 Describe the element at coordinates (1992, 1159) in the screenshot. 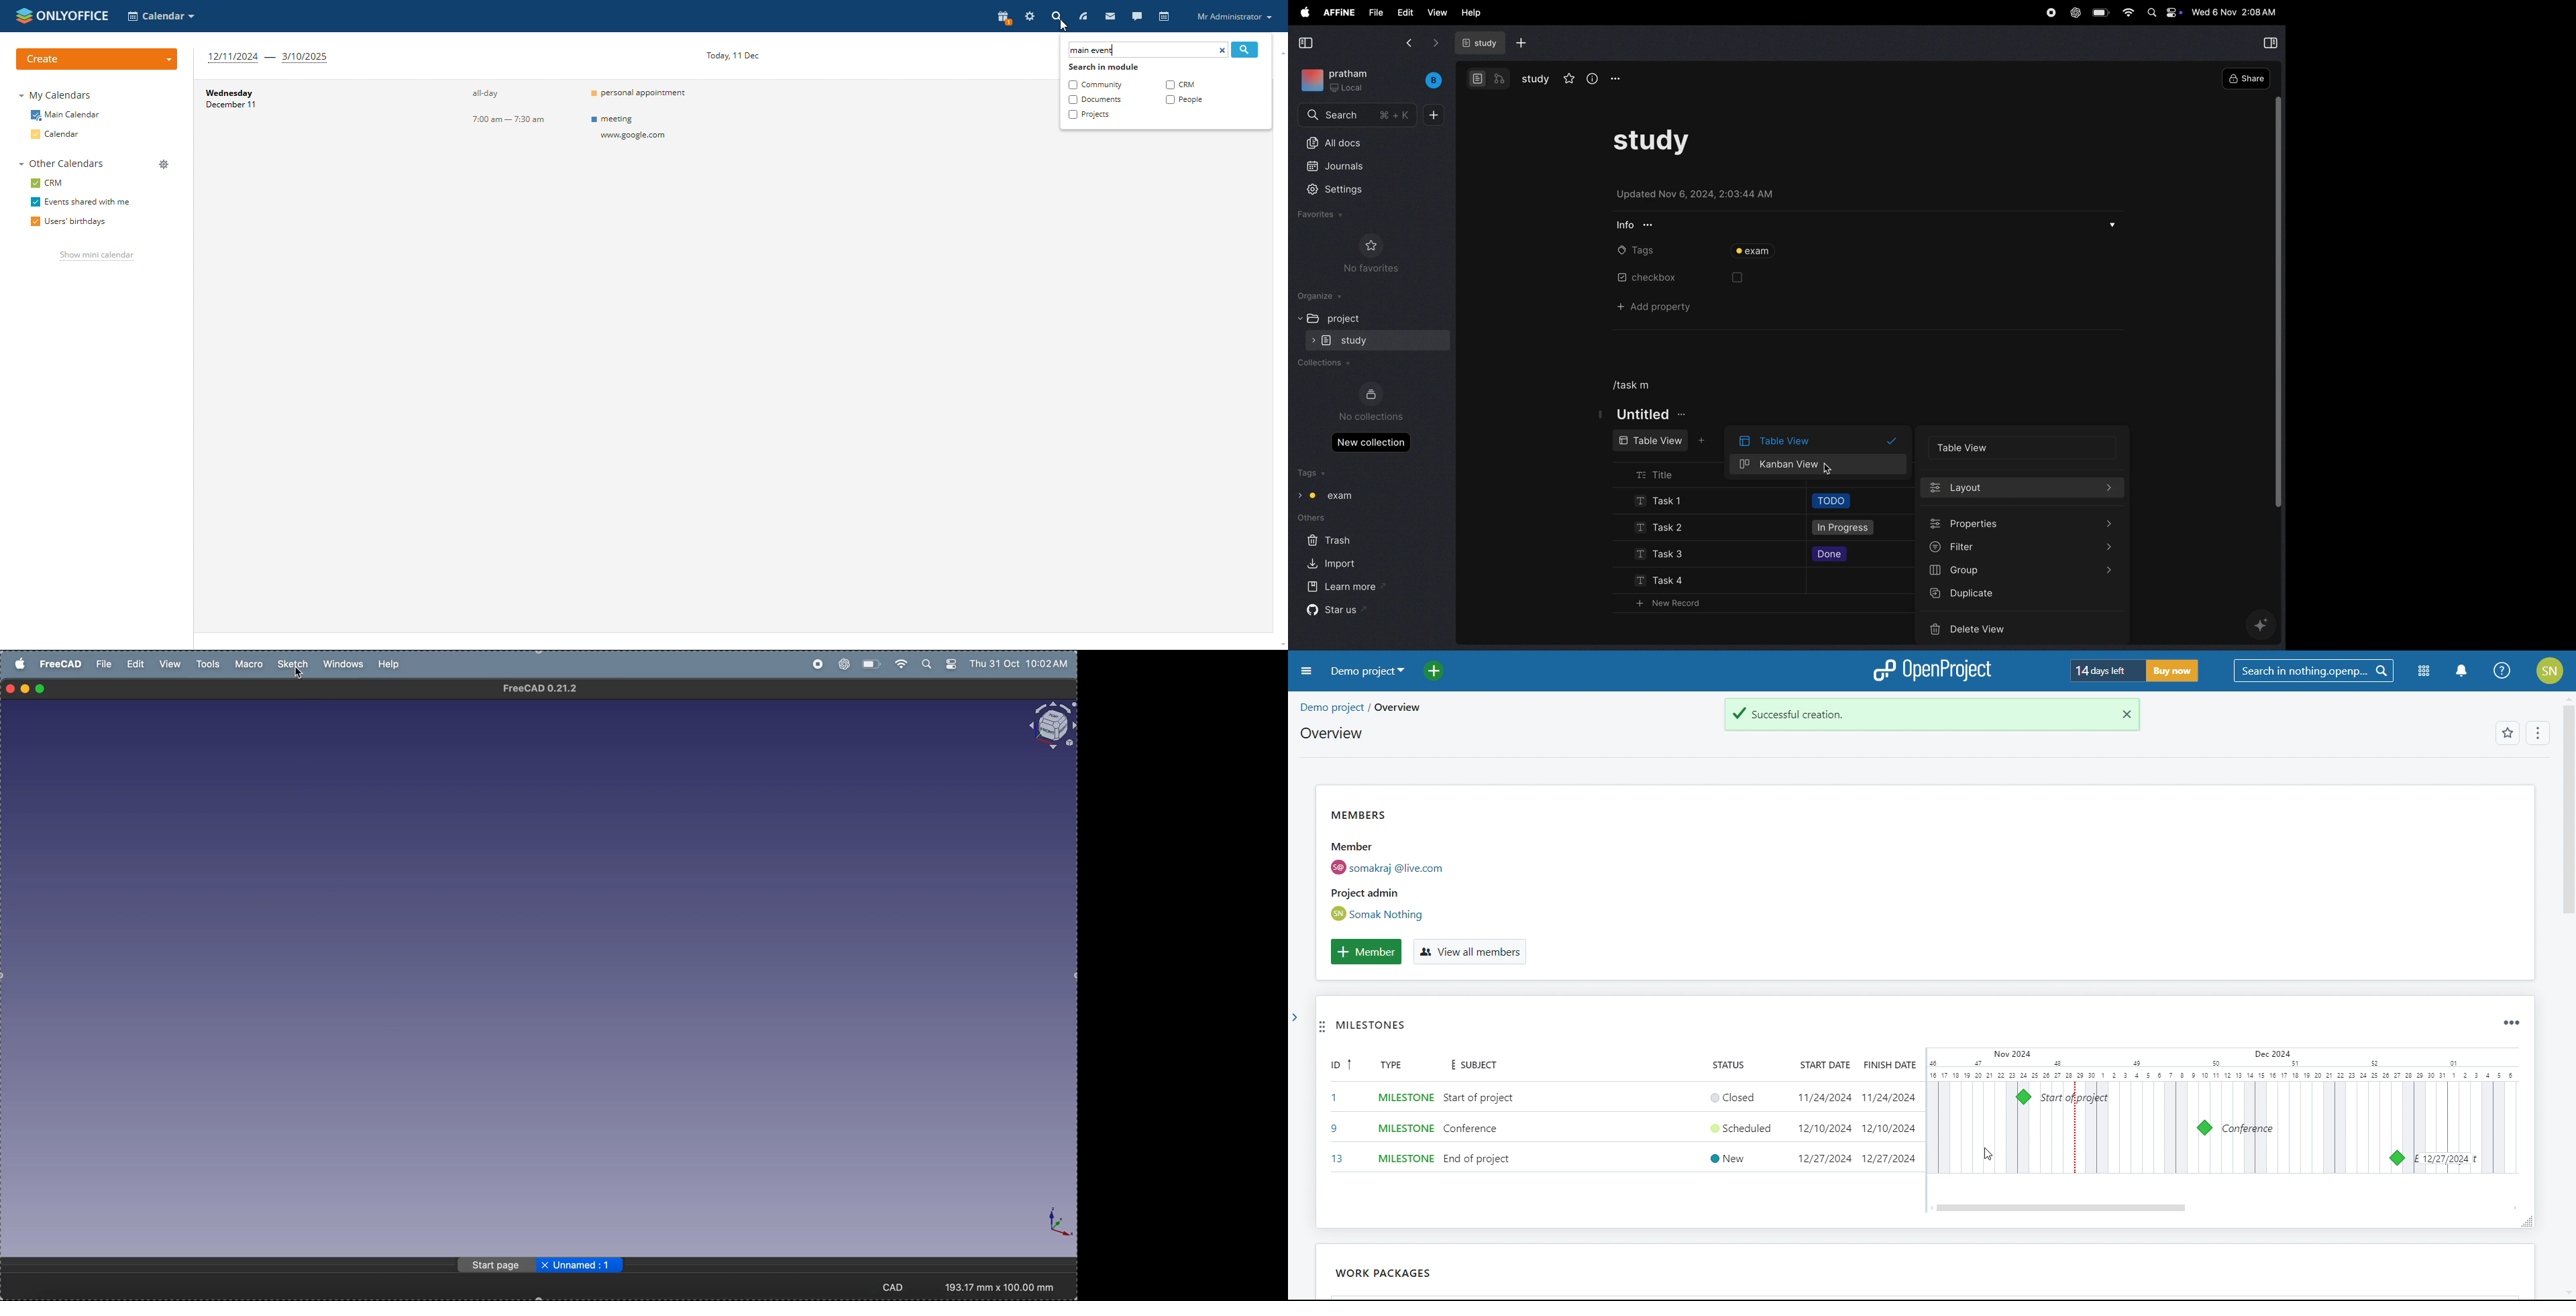

I see `cursor` at that location.